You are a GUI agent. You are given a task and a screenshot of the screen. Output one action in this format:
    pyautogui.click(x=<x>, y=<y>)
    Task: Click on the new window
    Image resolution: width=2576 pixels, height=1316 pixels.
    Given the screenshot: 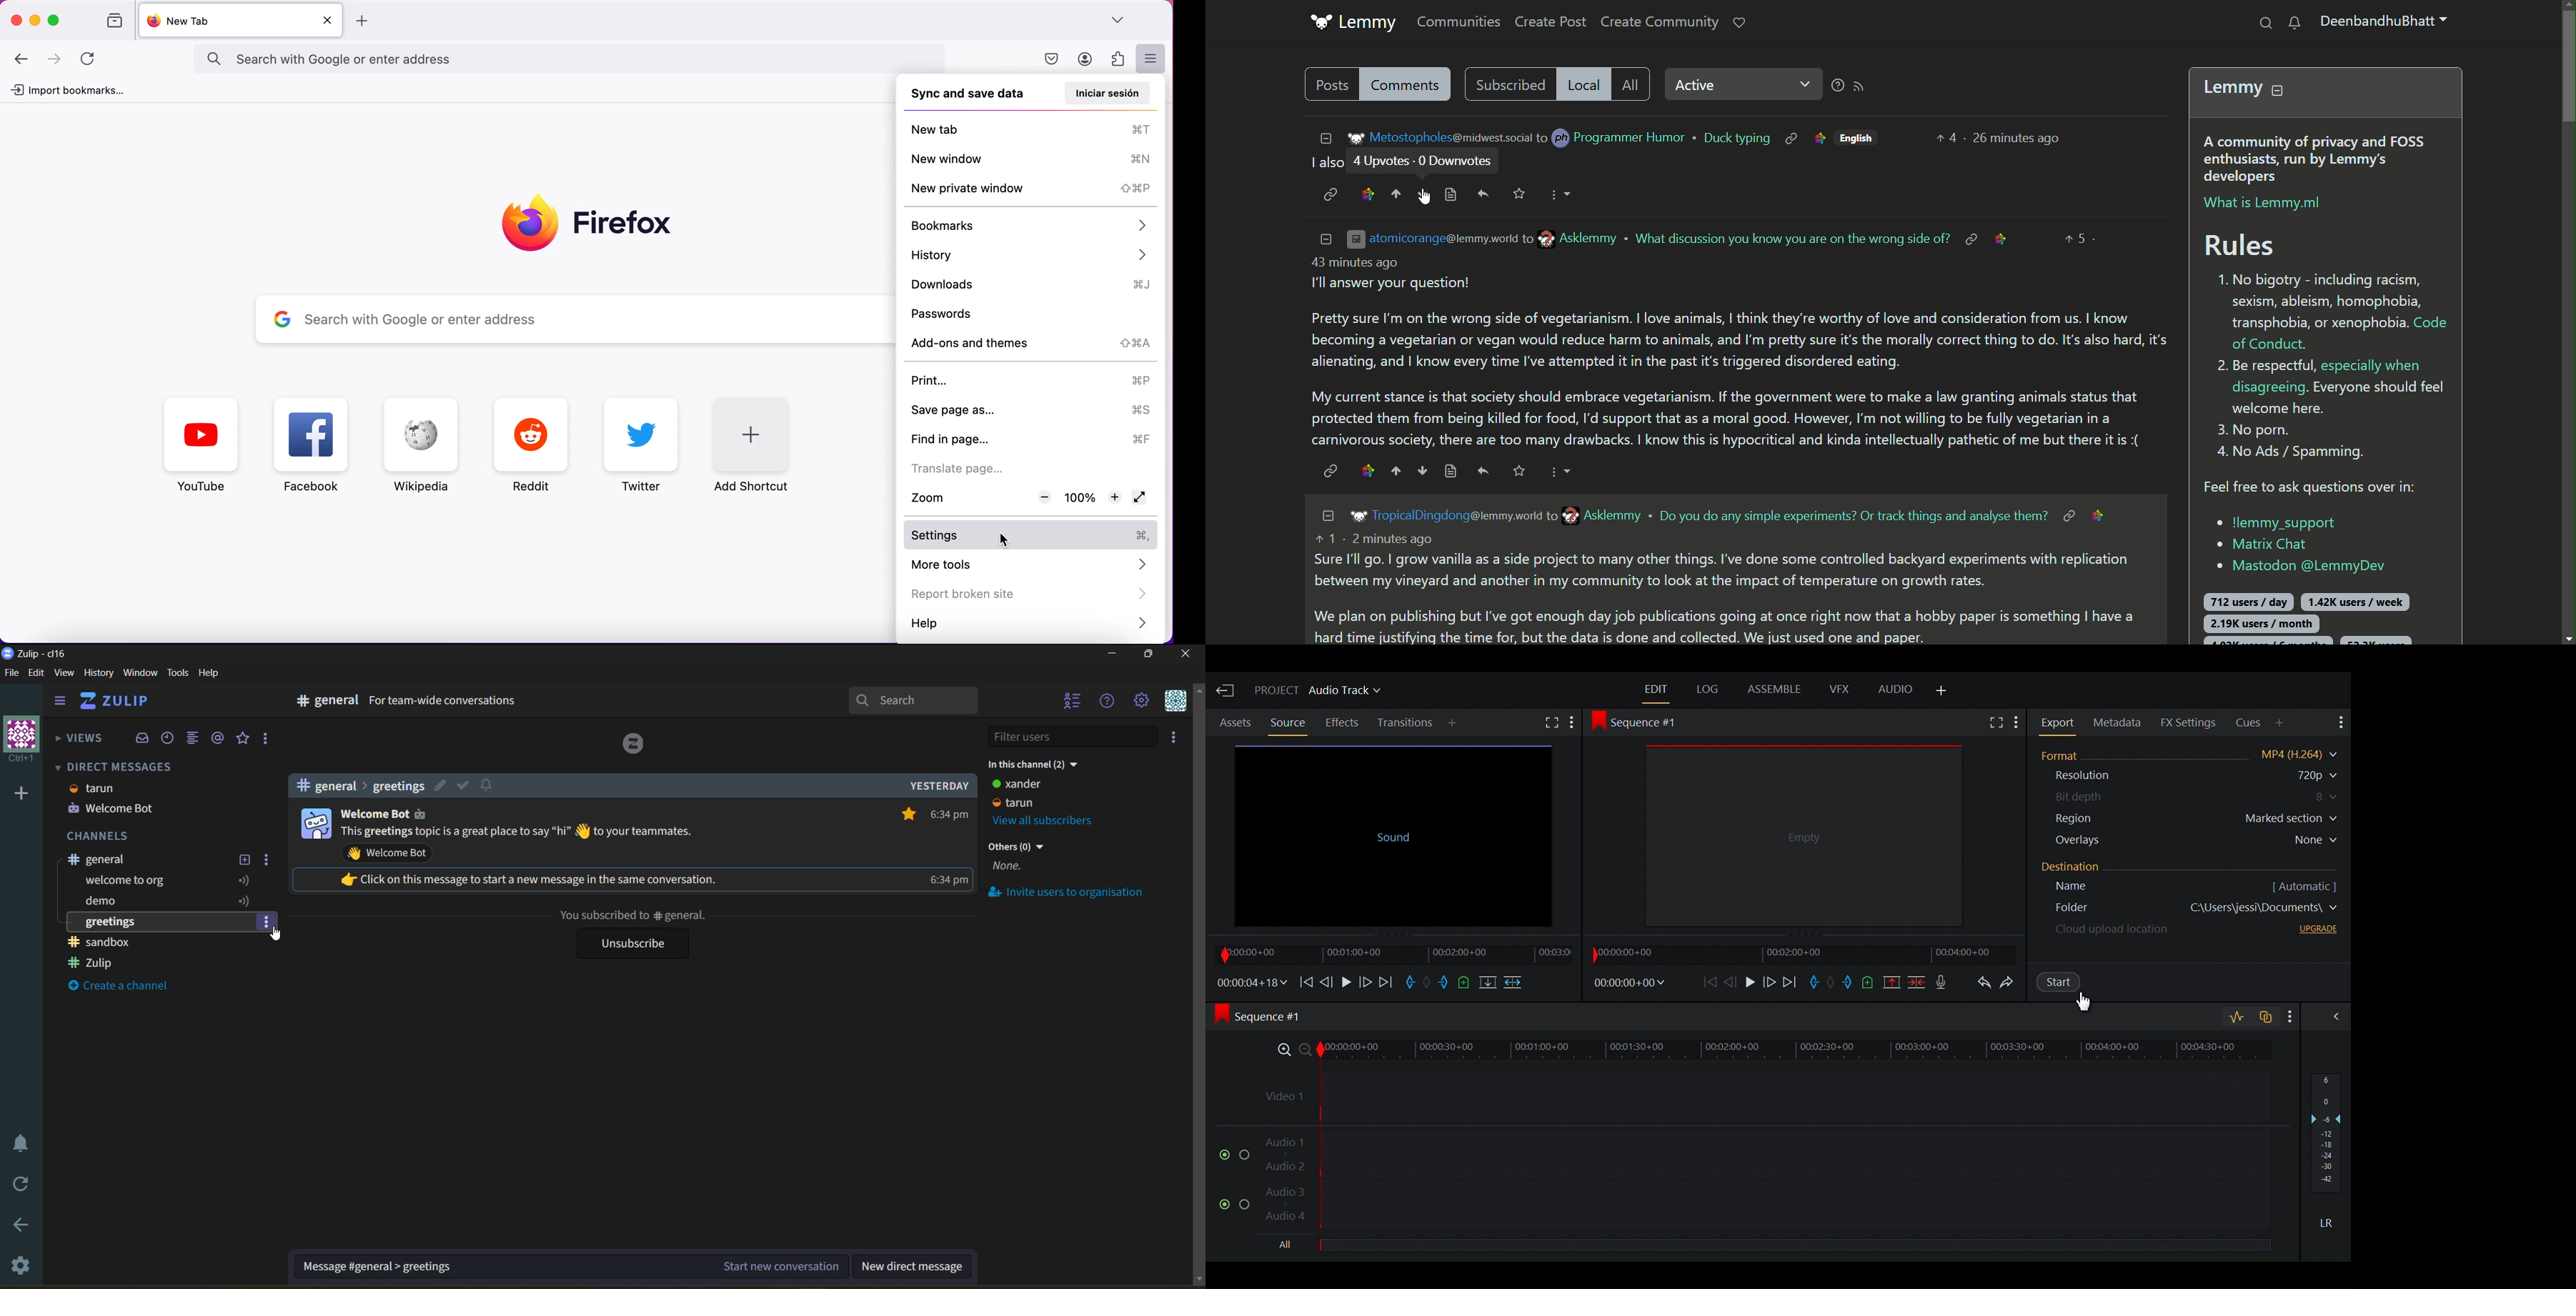 What is the action you would take?
    pyautogui.click(x=1032, y=157)
    